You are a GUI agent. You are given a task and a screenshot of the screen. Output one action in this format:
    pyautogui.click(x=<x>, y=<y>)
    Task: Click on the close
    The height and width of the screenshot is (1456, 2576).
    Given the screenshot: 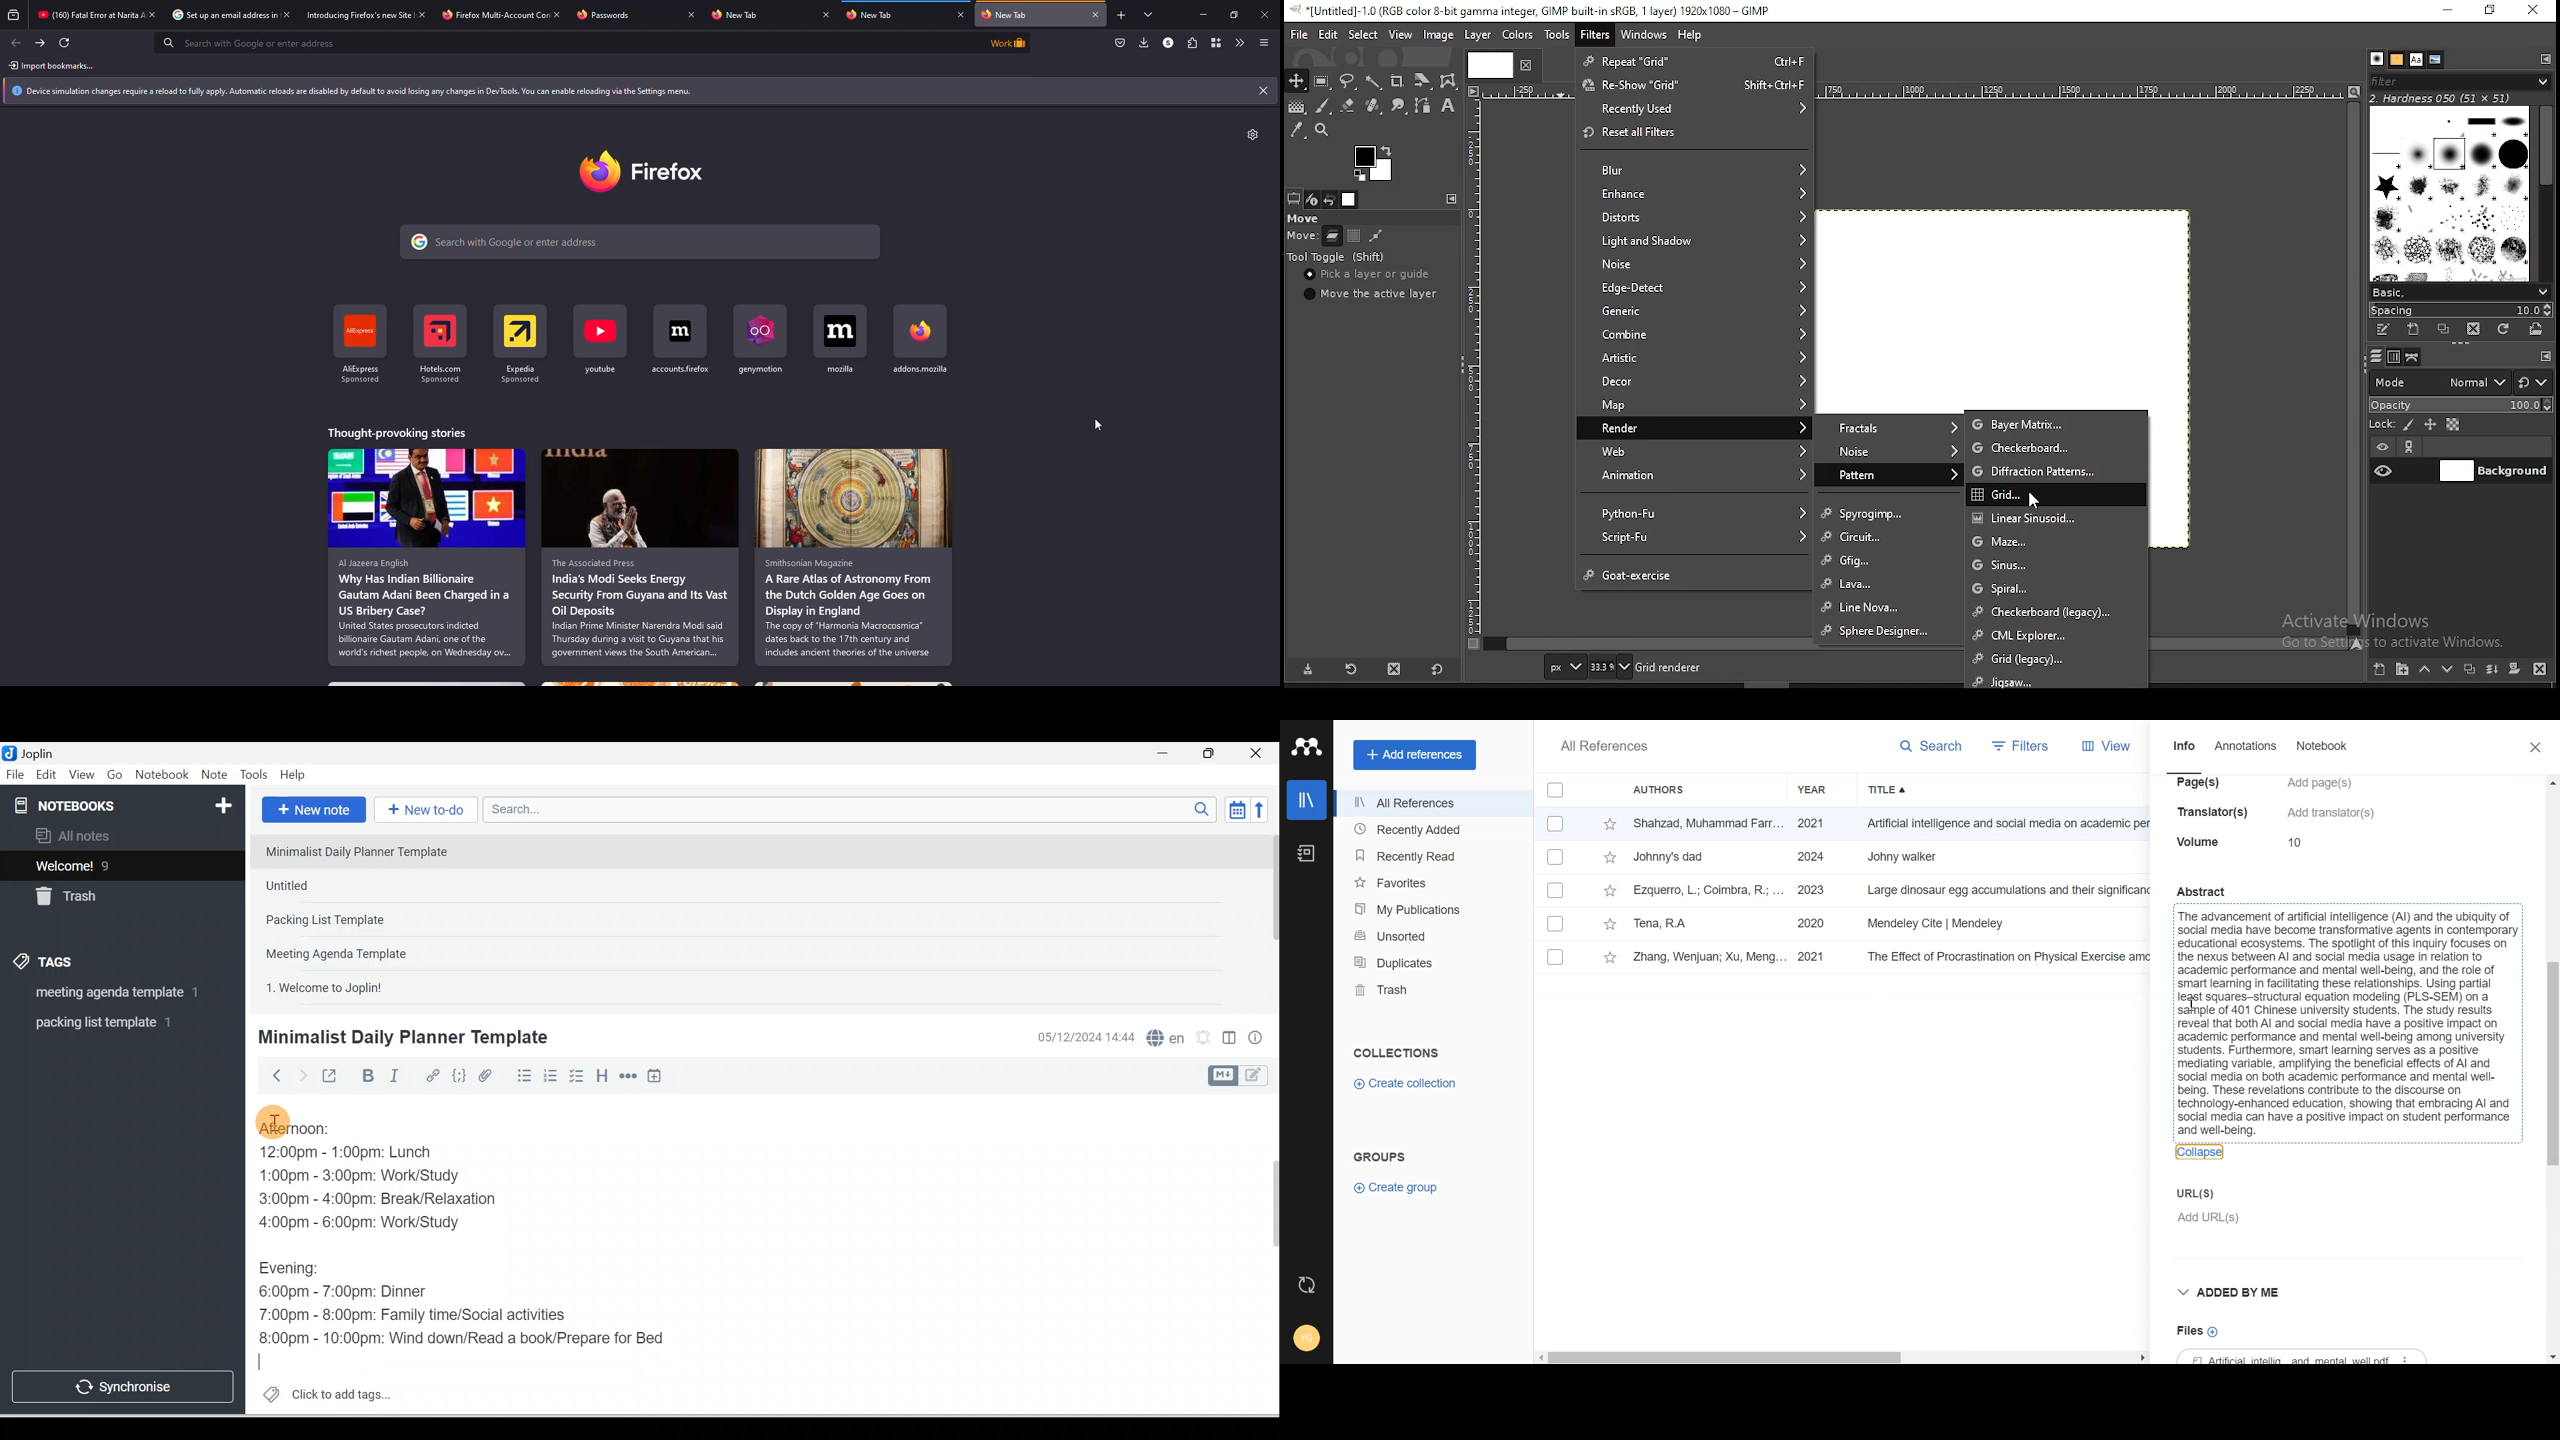 What is the action you would take?
    pyautogui.click(x=961, y=15)
    